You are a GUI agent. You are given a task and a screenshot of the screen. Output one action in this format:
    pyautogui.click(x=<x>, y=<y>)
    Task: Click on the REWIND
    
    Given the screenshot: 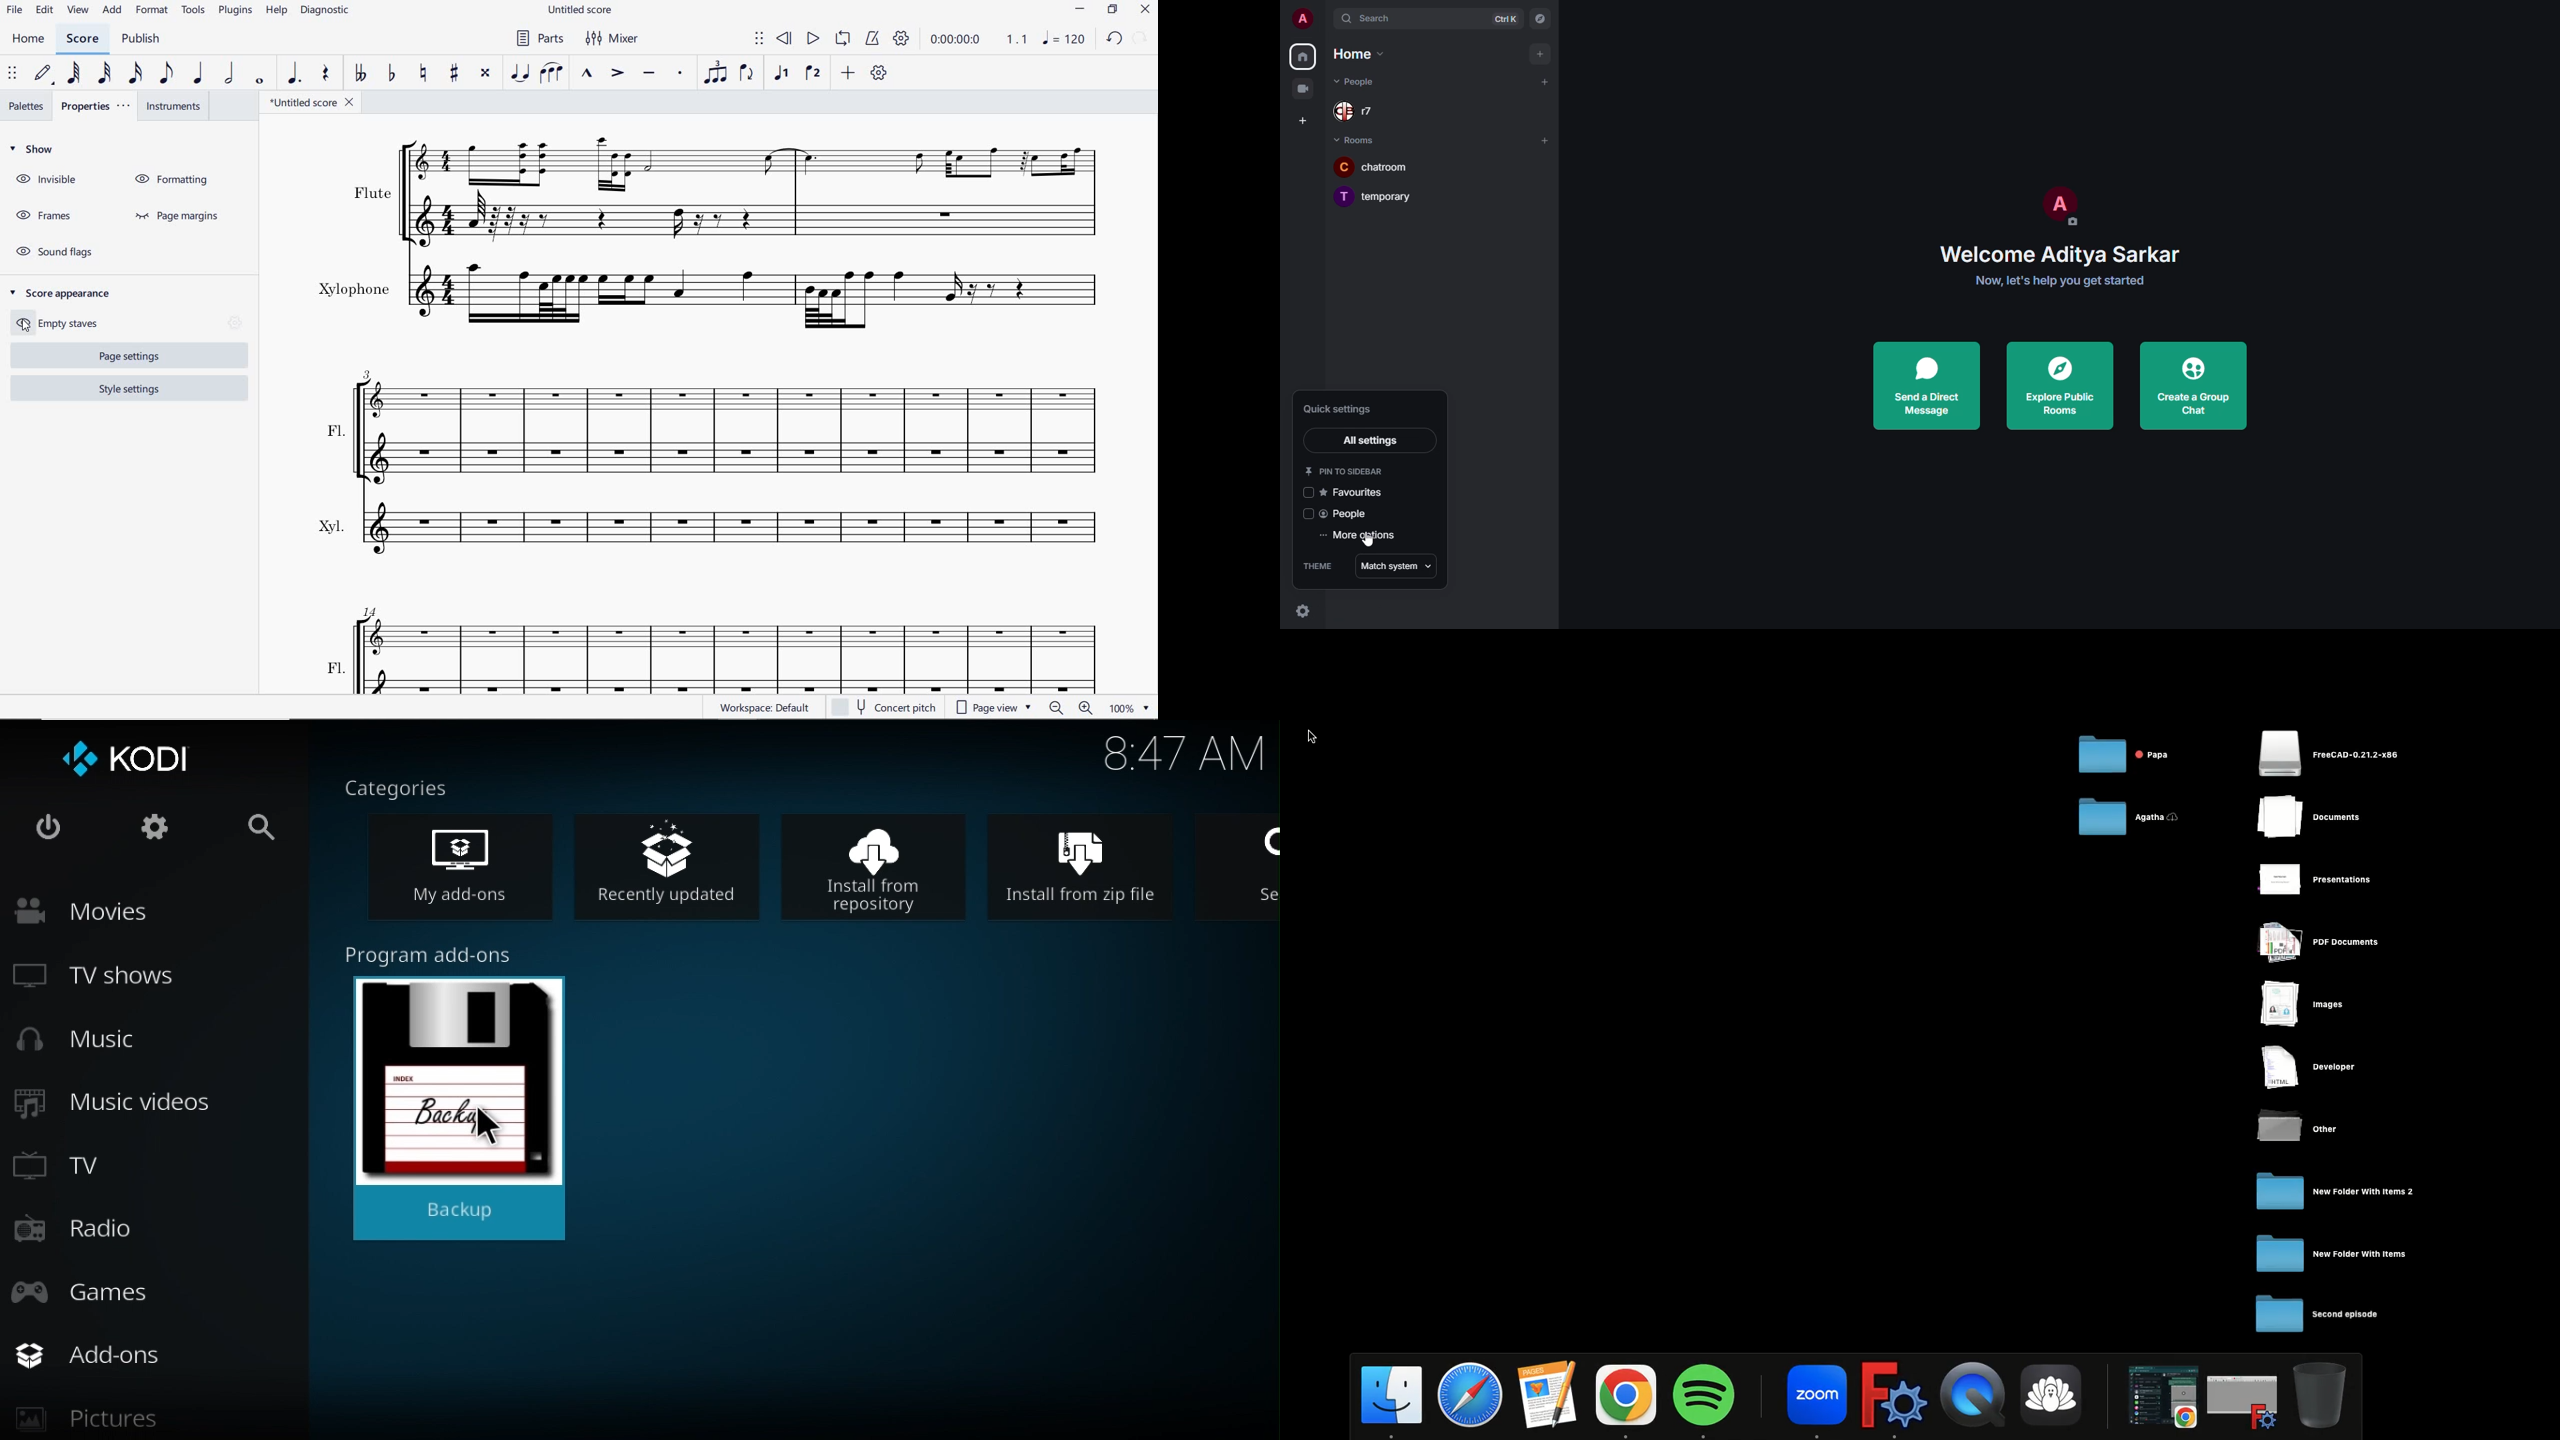 What is the action you would take?
    pyautogui.click(x=783, y=39)
    